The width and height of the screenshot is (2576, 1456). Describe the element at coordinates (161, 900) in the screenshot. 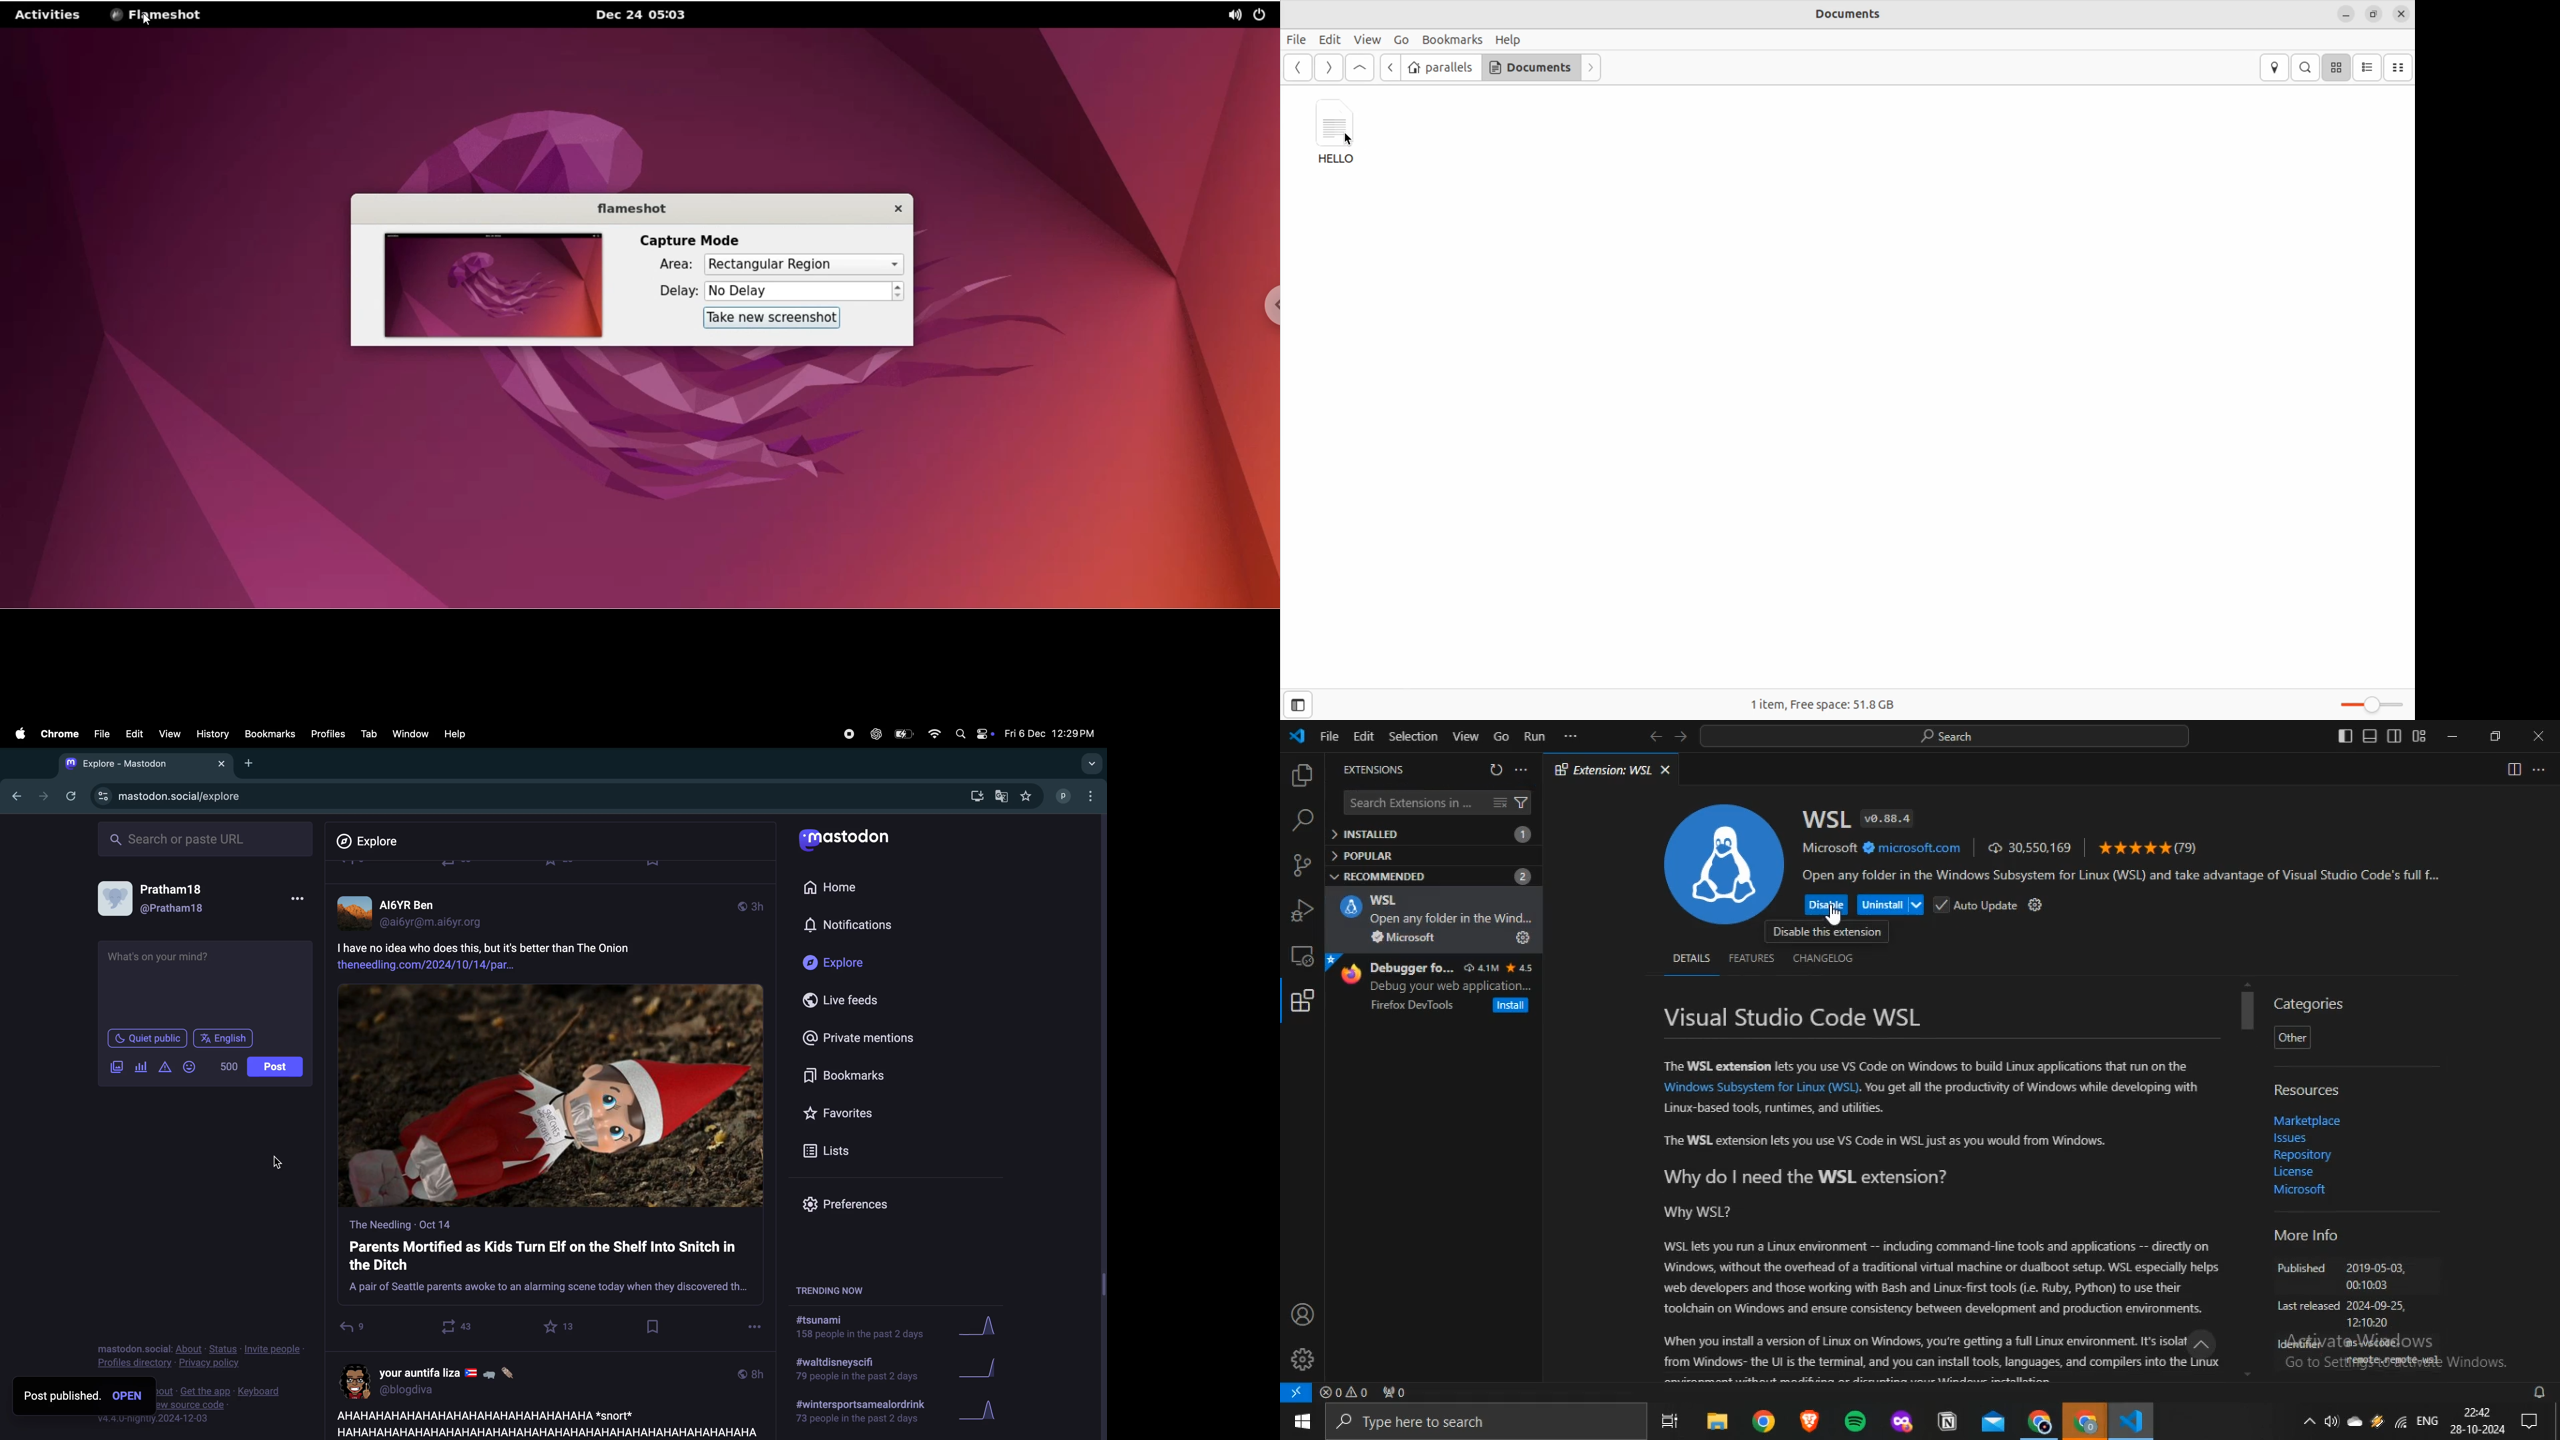

I see `user profile` at that location.